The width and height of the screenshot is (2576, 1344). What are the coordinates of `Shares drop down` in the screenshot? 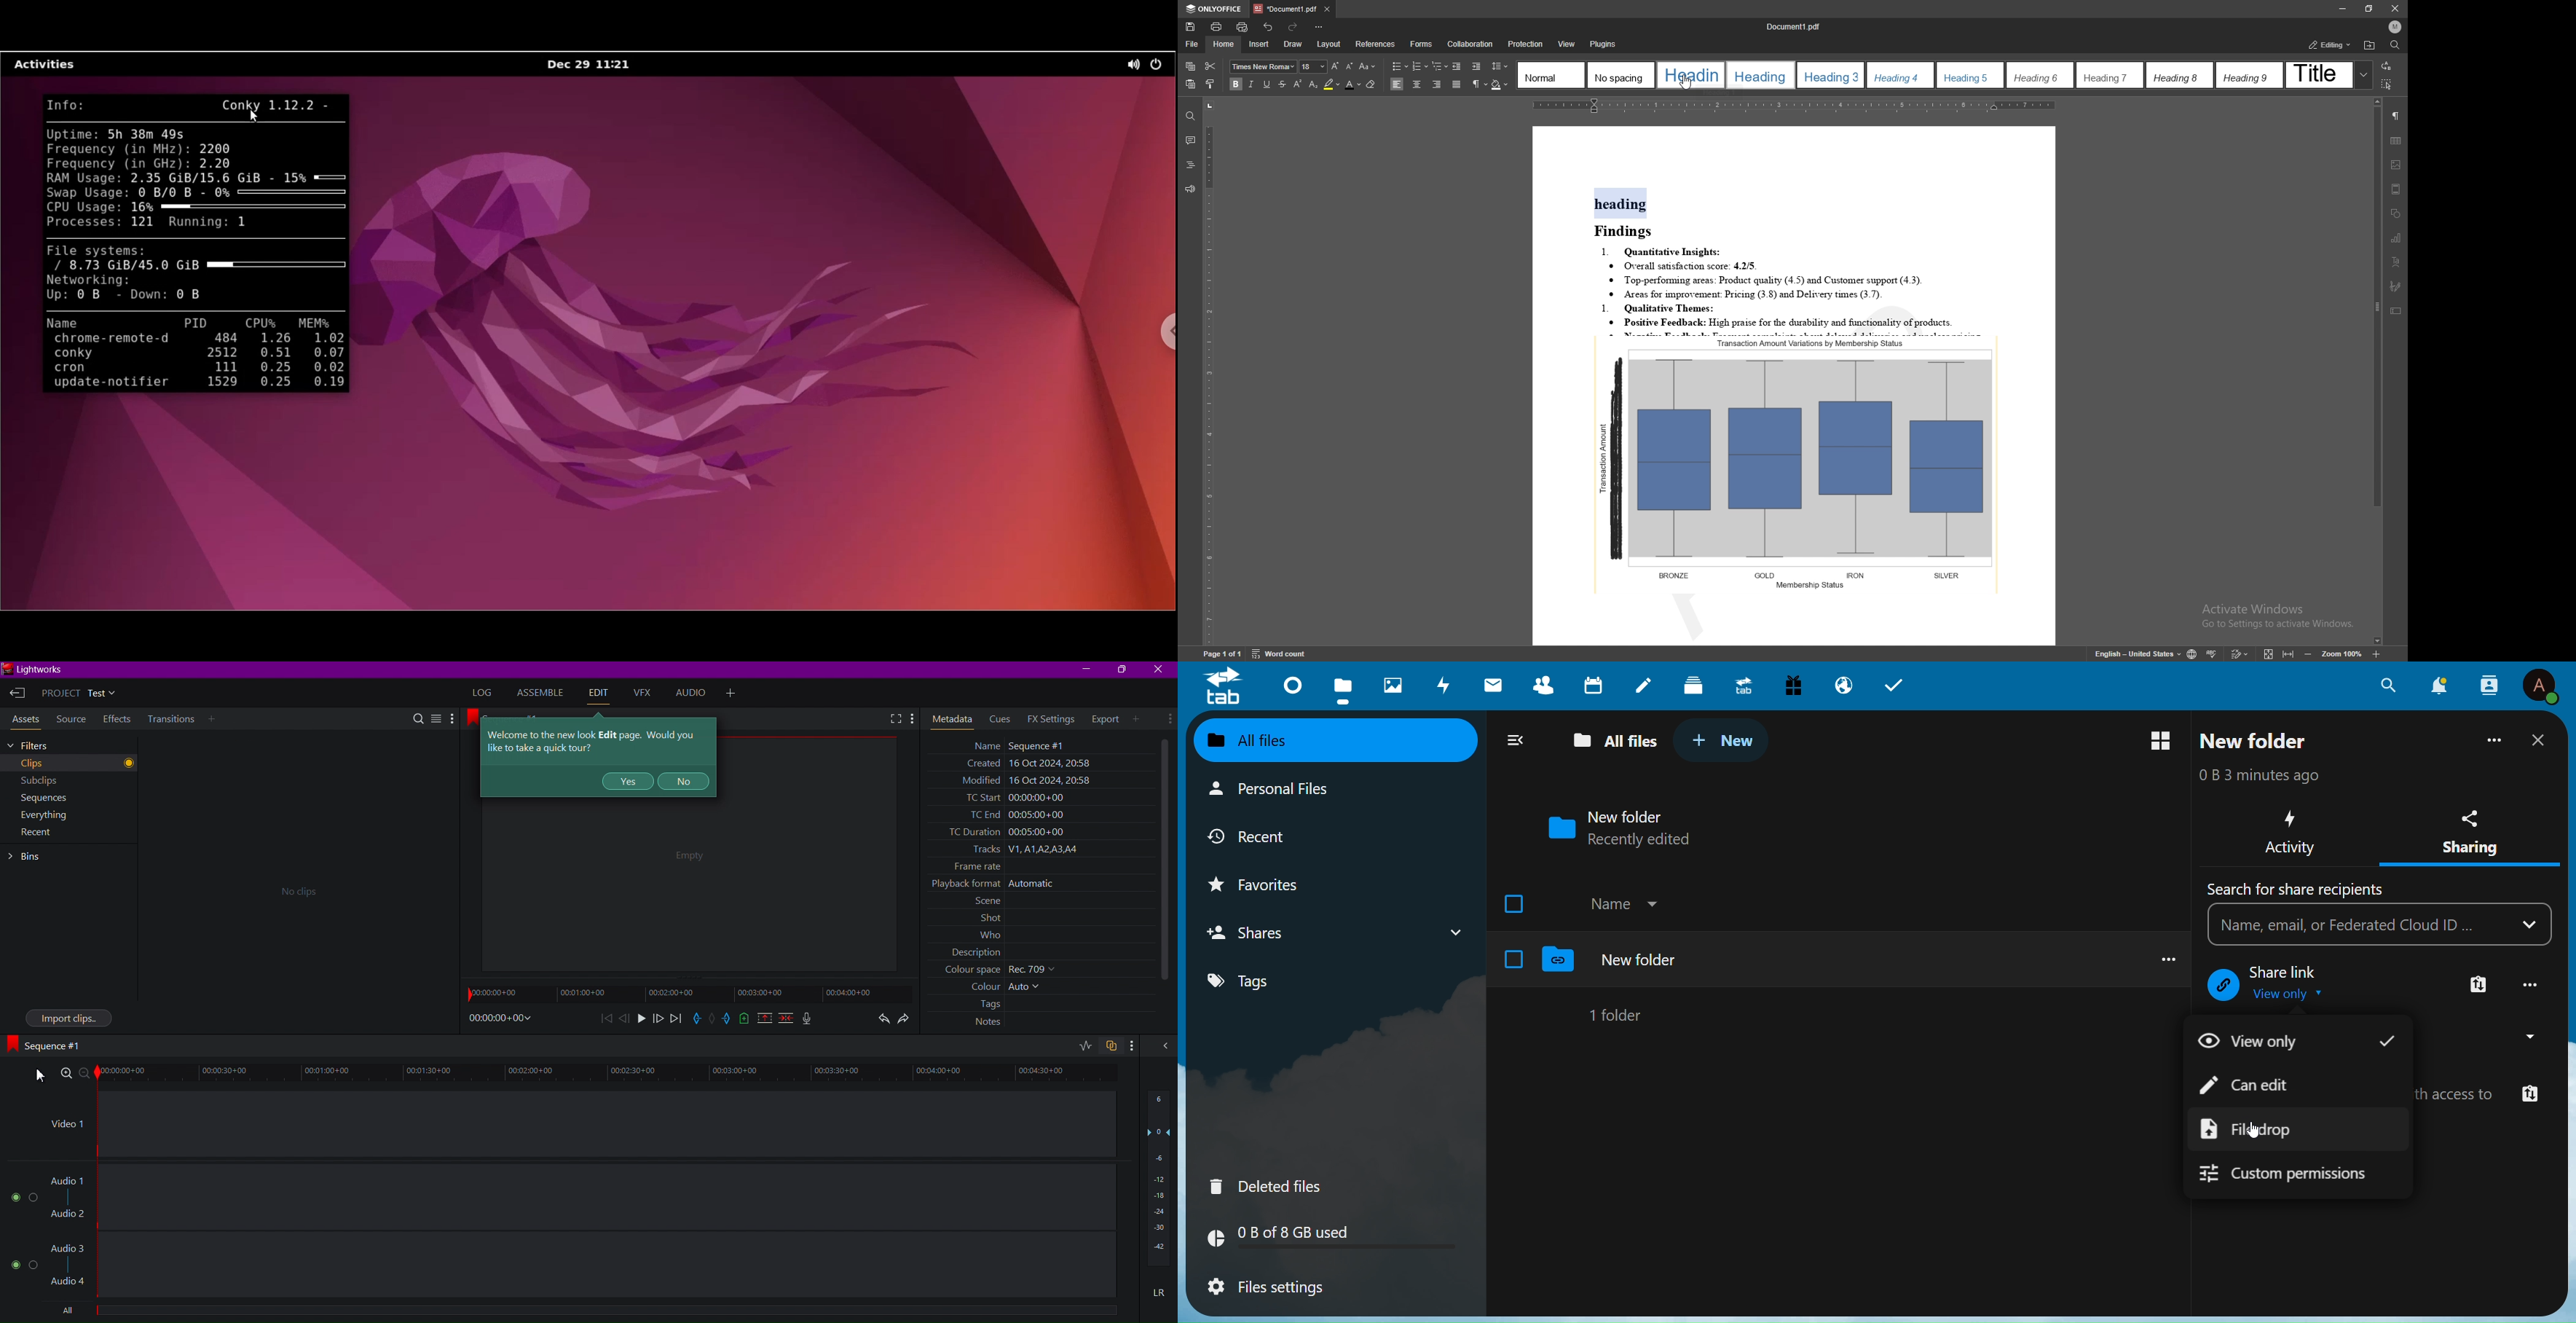 It's located at (1449, 930).